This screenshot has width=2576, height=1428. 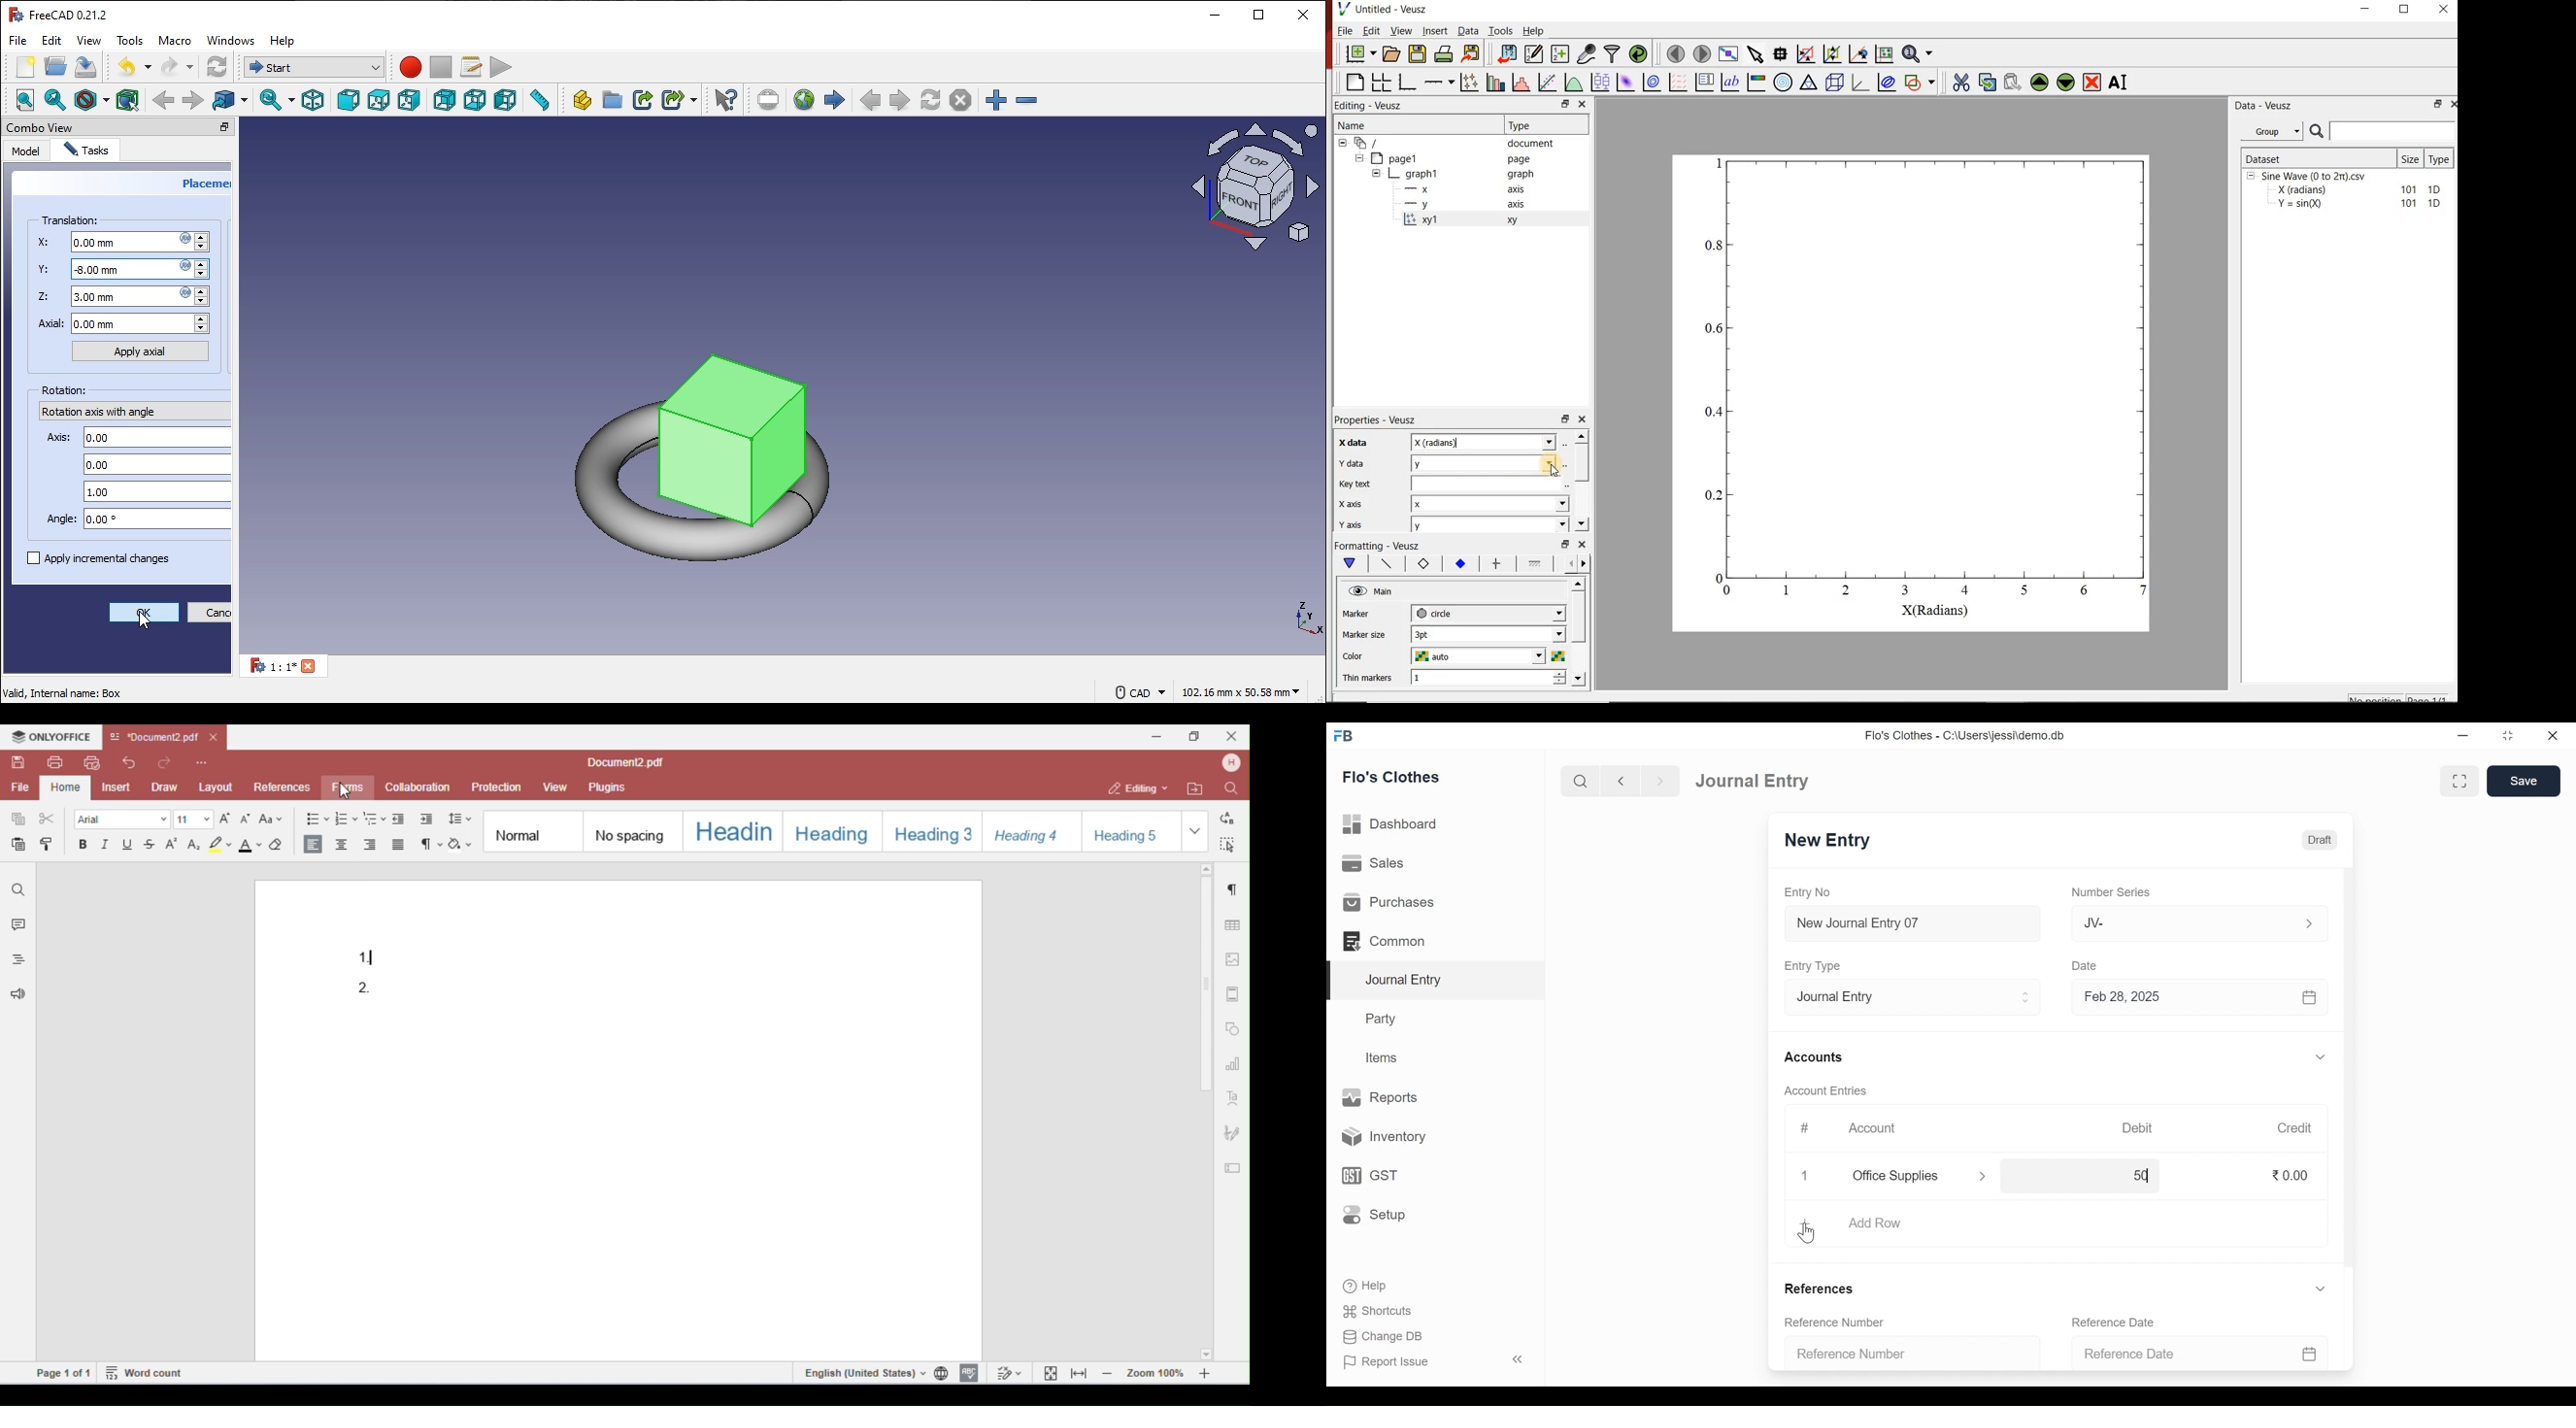 I want to click on Entry No, so click(x=1807, y=892).